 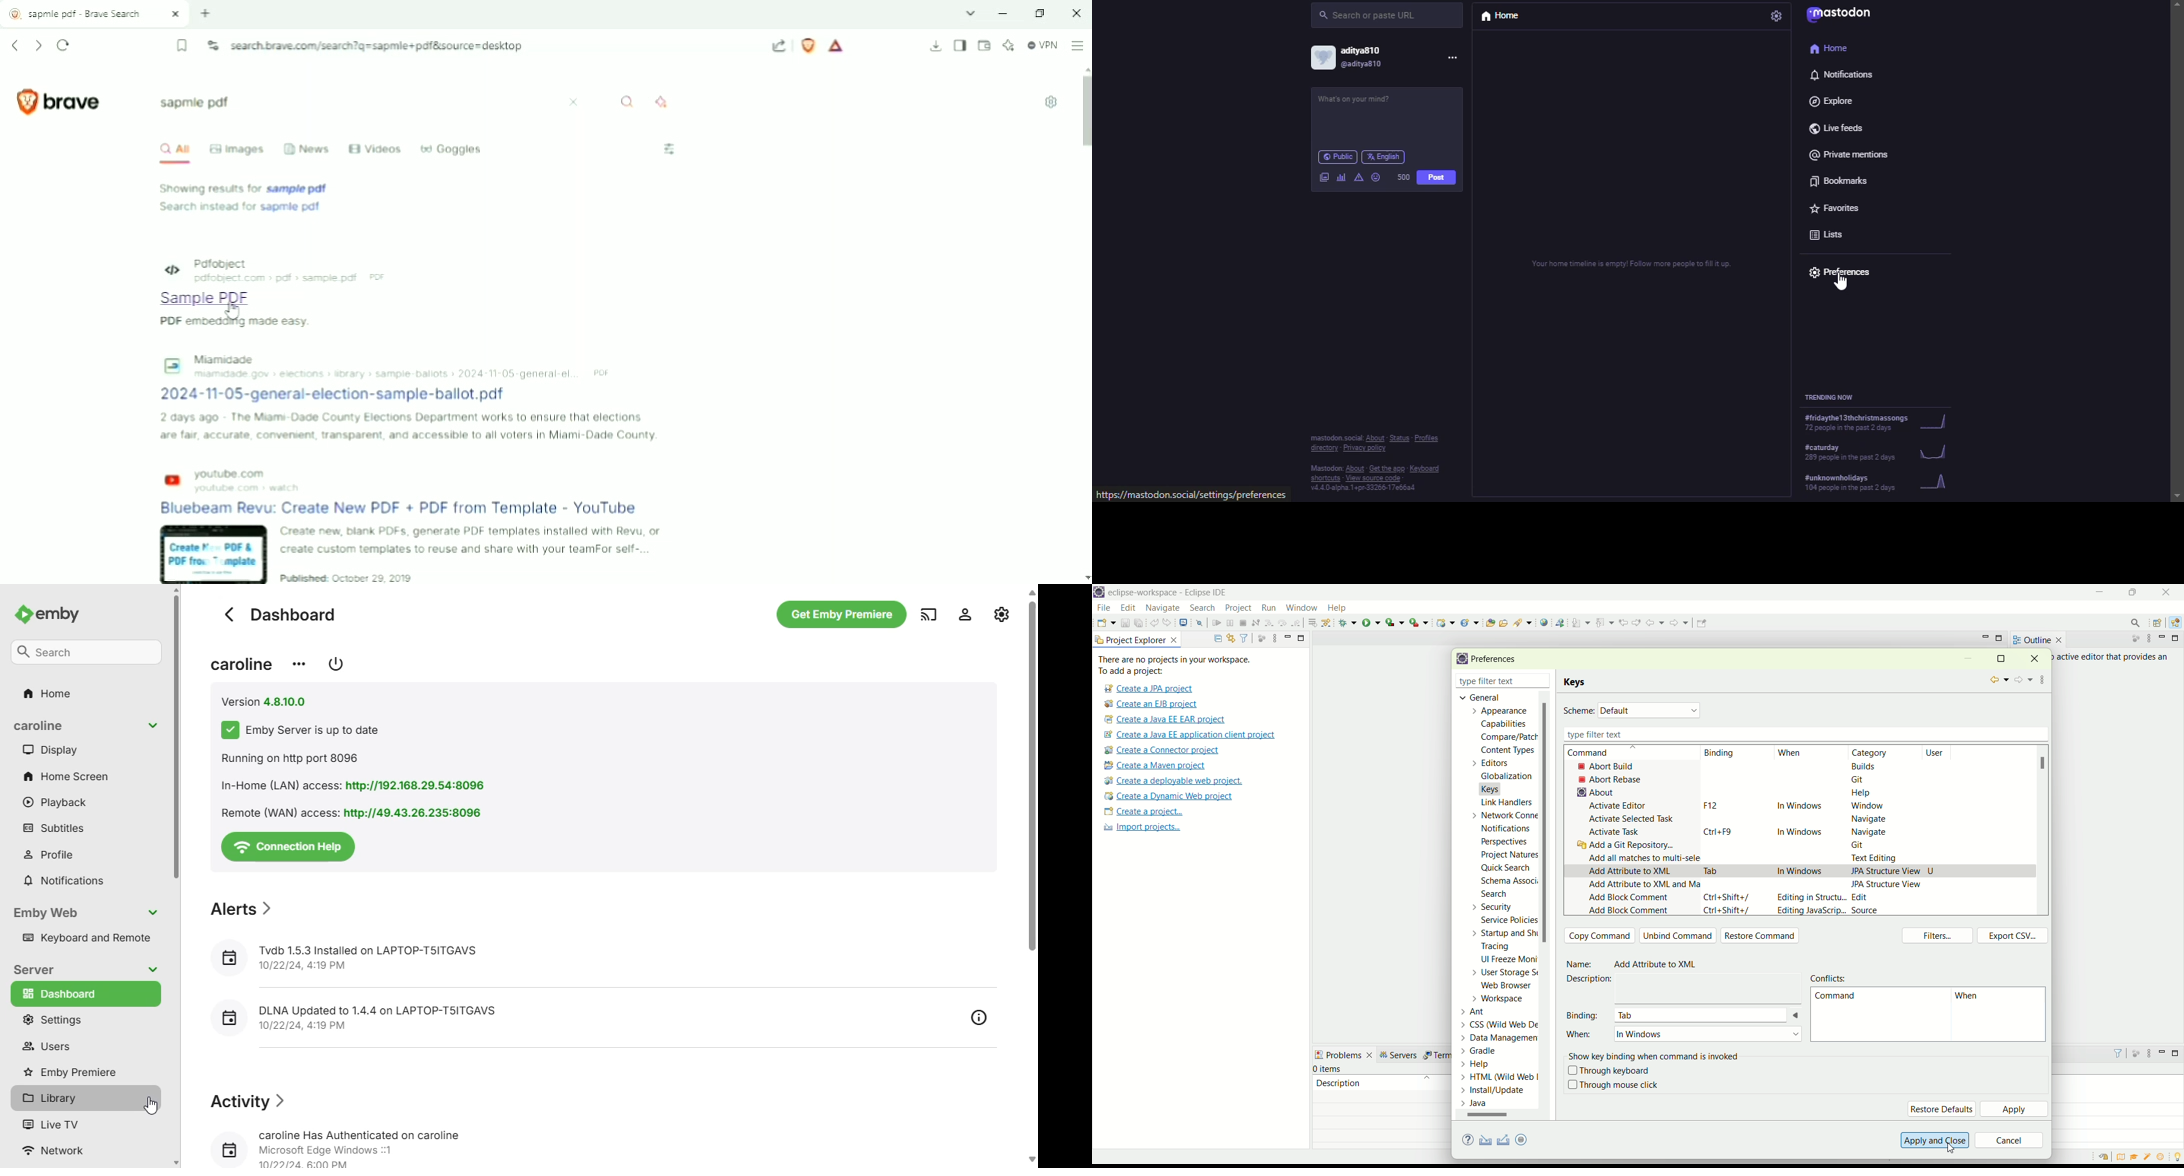 I want to click on problems, so click(x=1344, y=1054).